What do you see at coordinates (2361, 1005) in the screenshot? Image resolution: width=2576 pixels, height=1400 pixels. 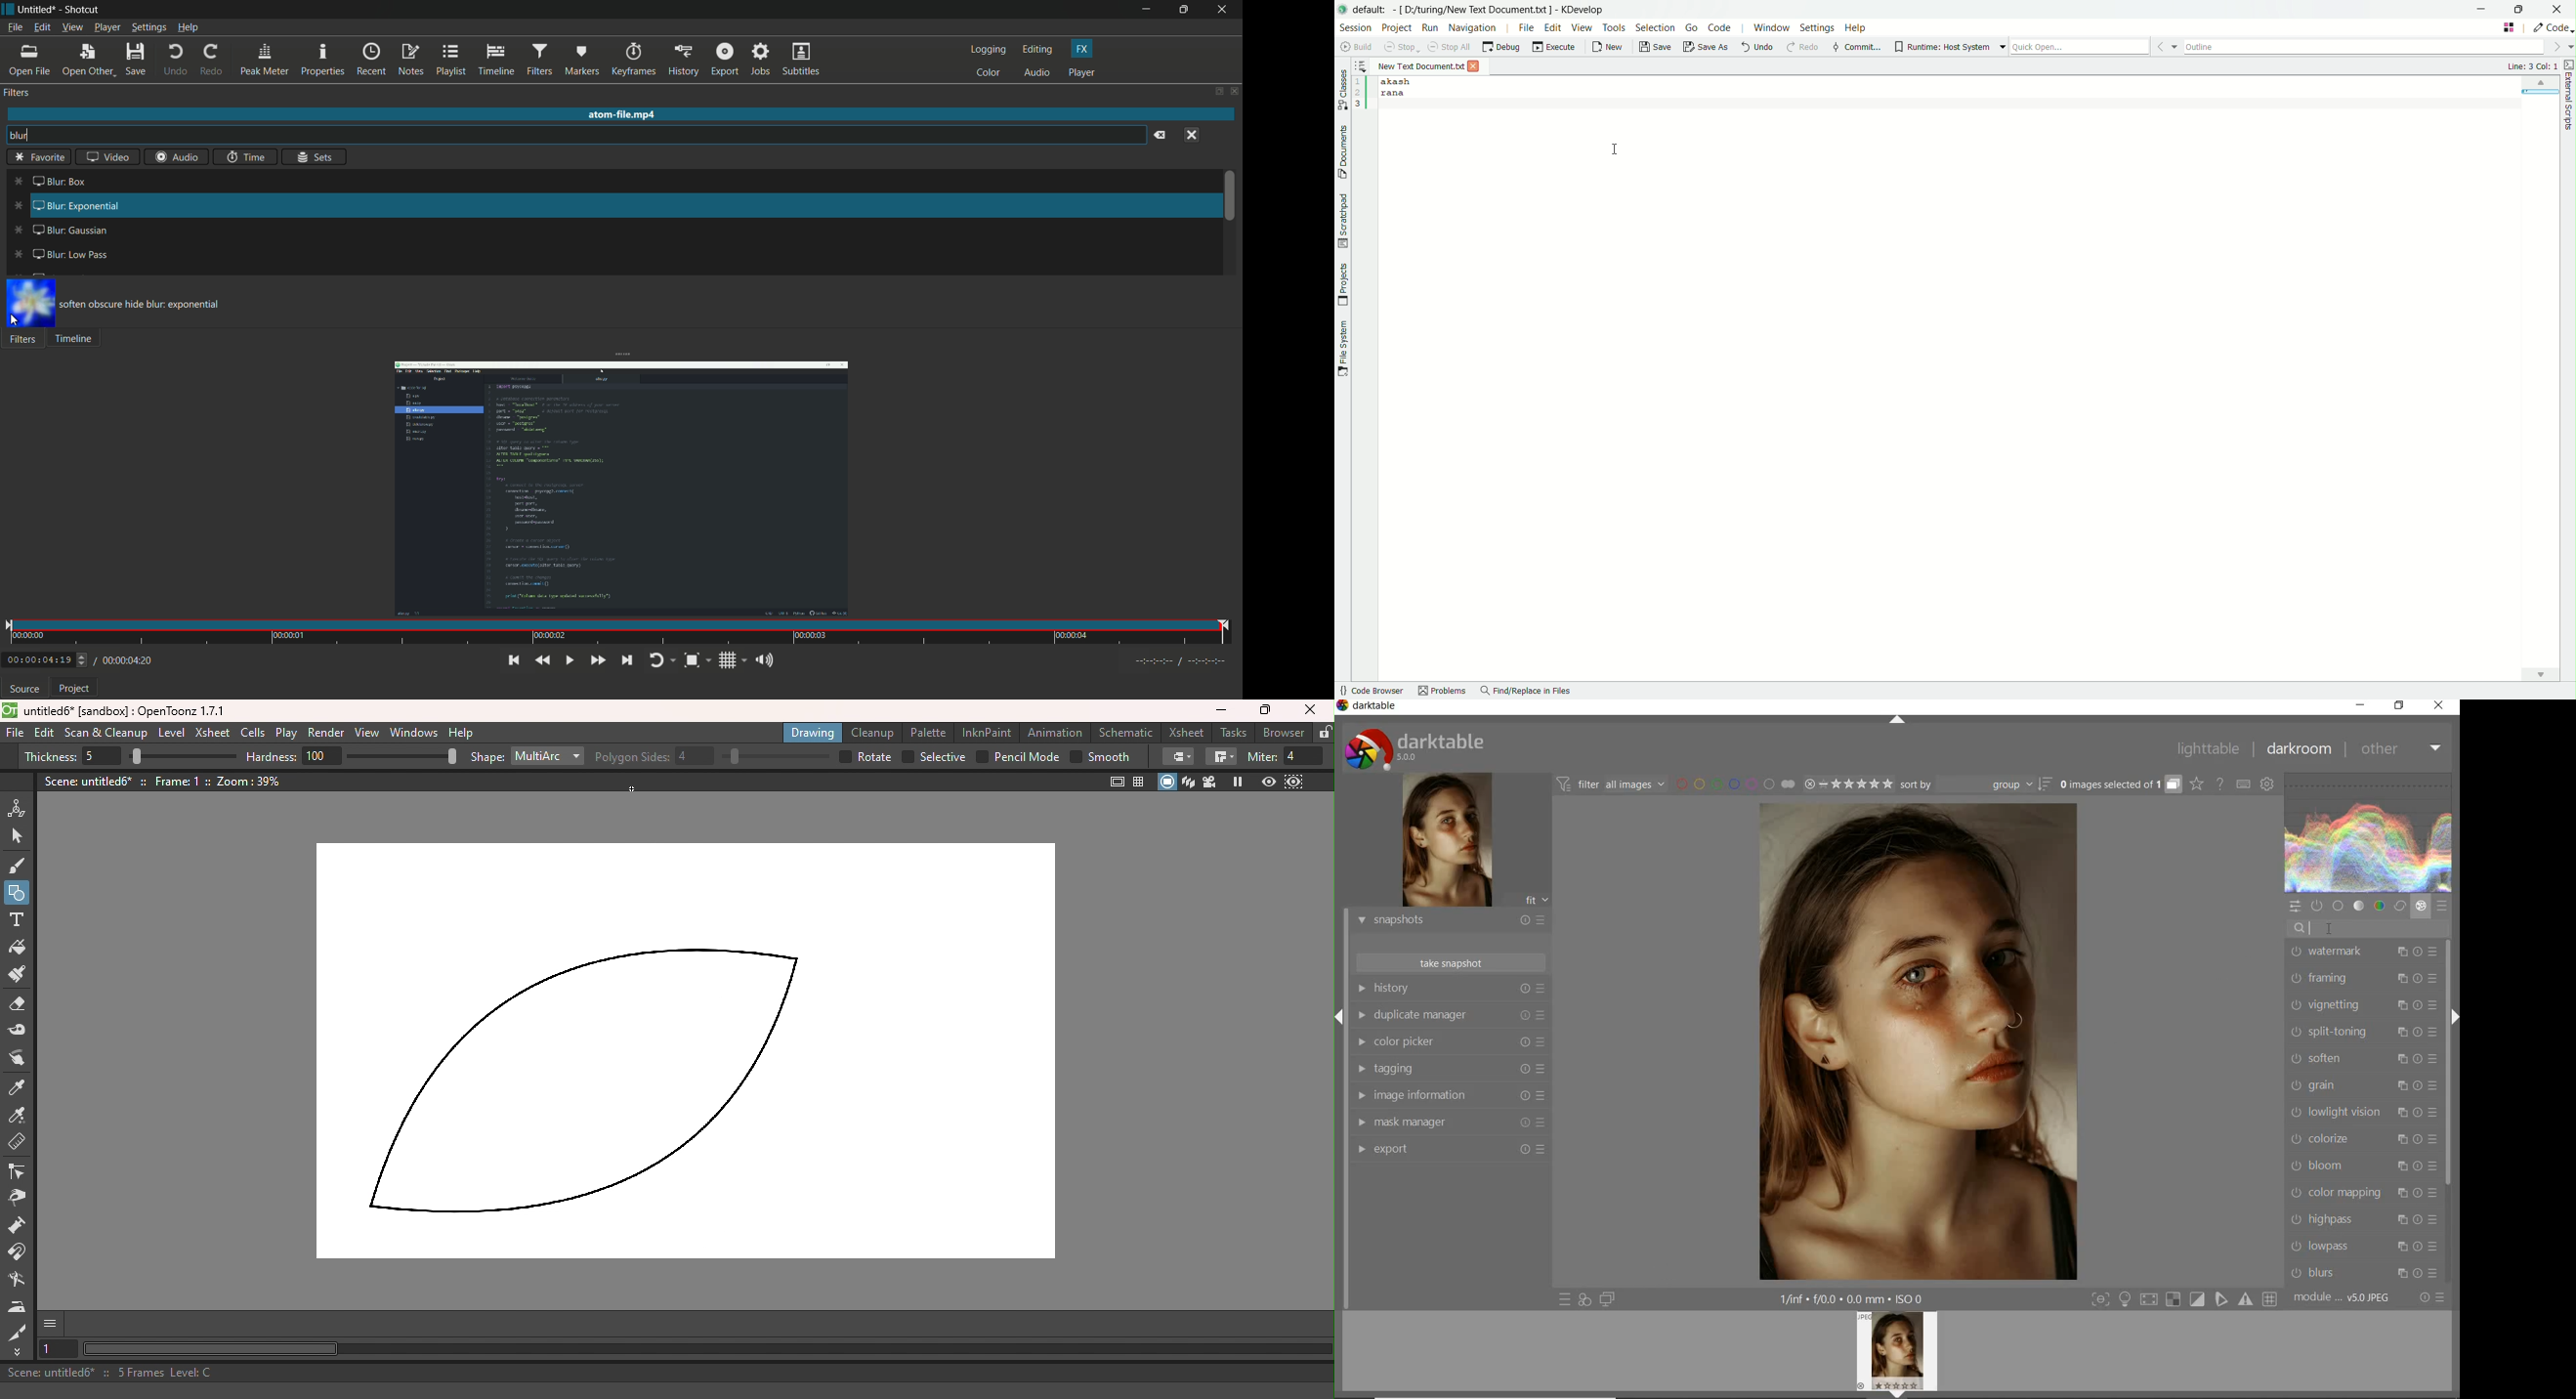 I see `vignetting` at bounding box center [2361, 1005].